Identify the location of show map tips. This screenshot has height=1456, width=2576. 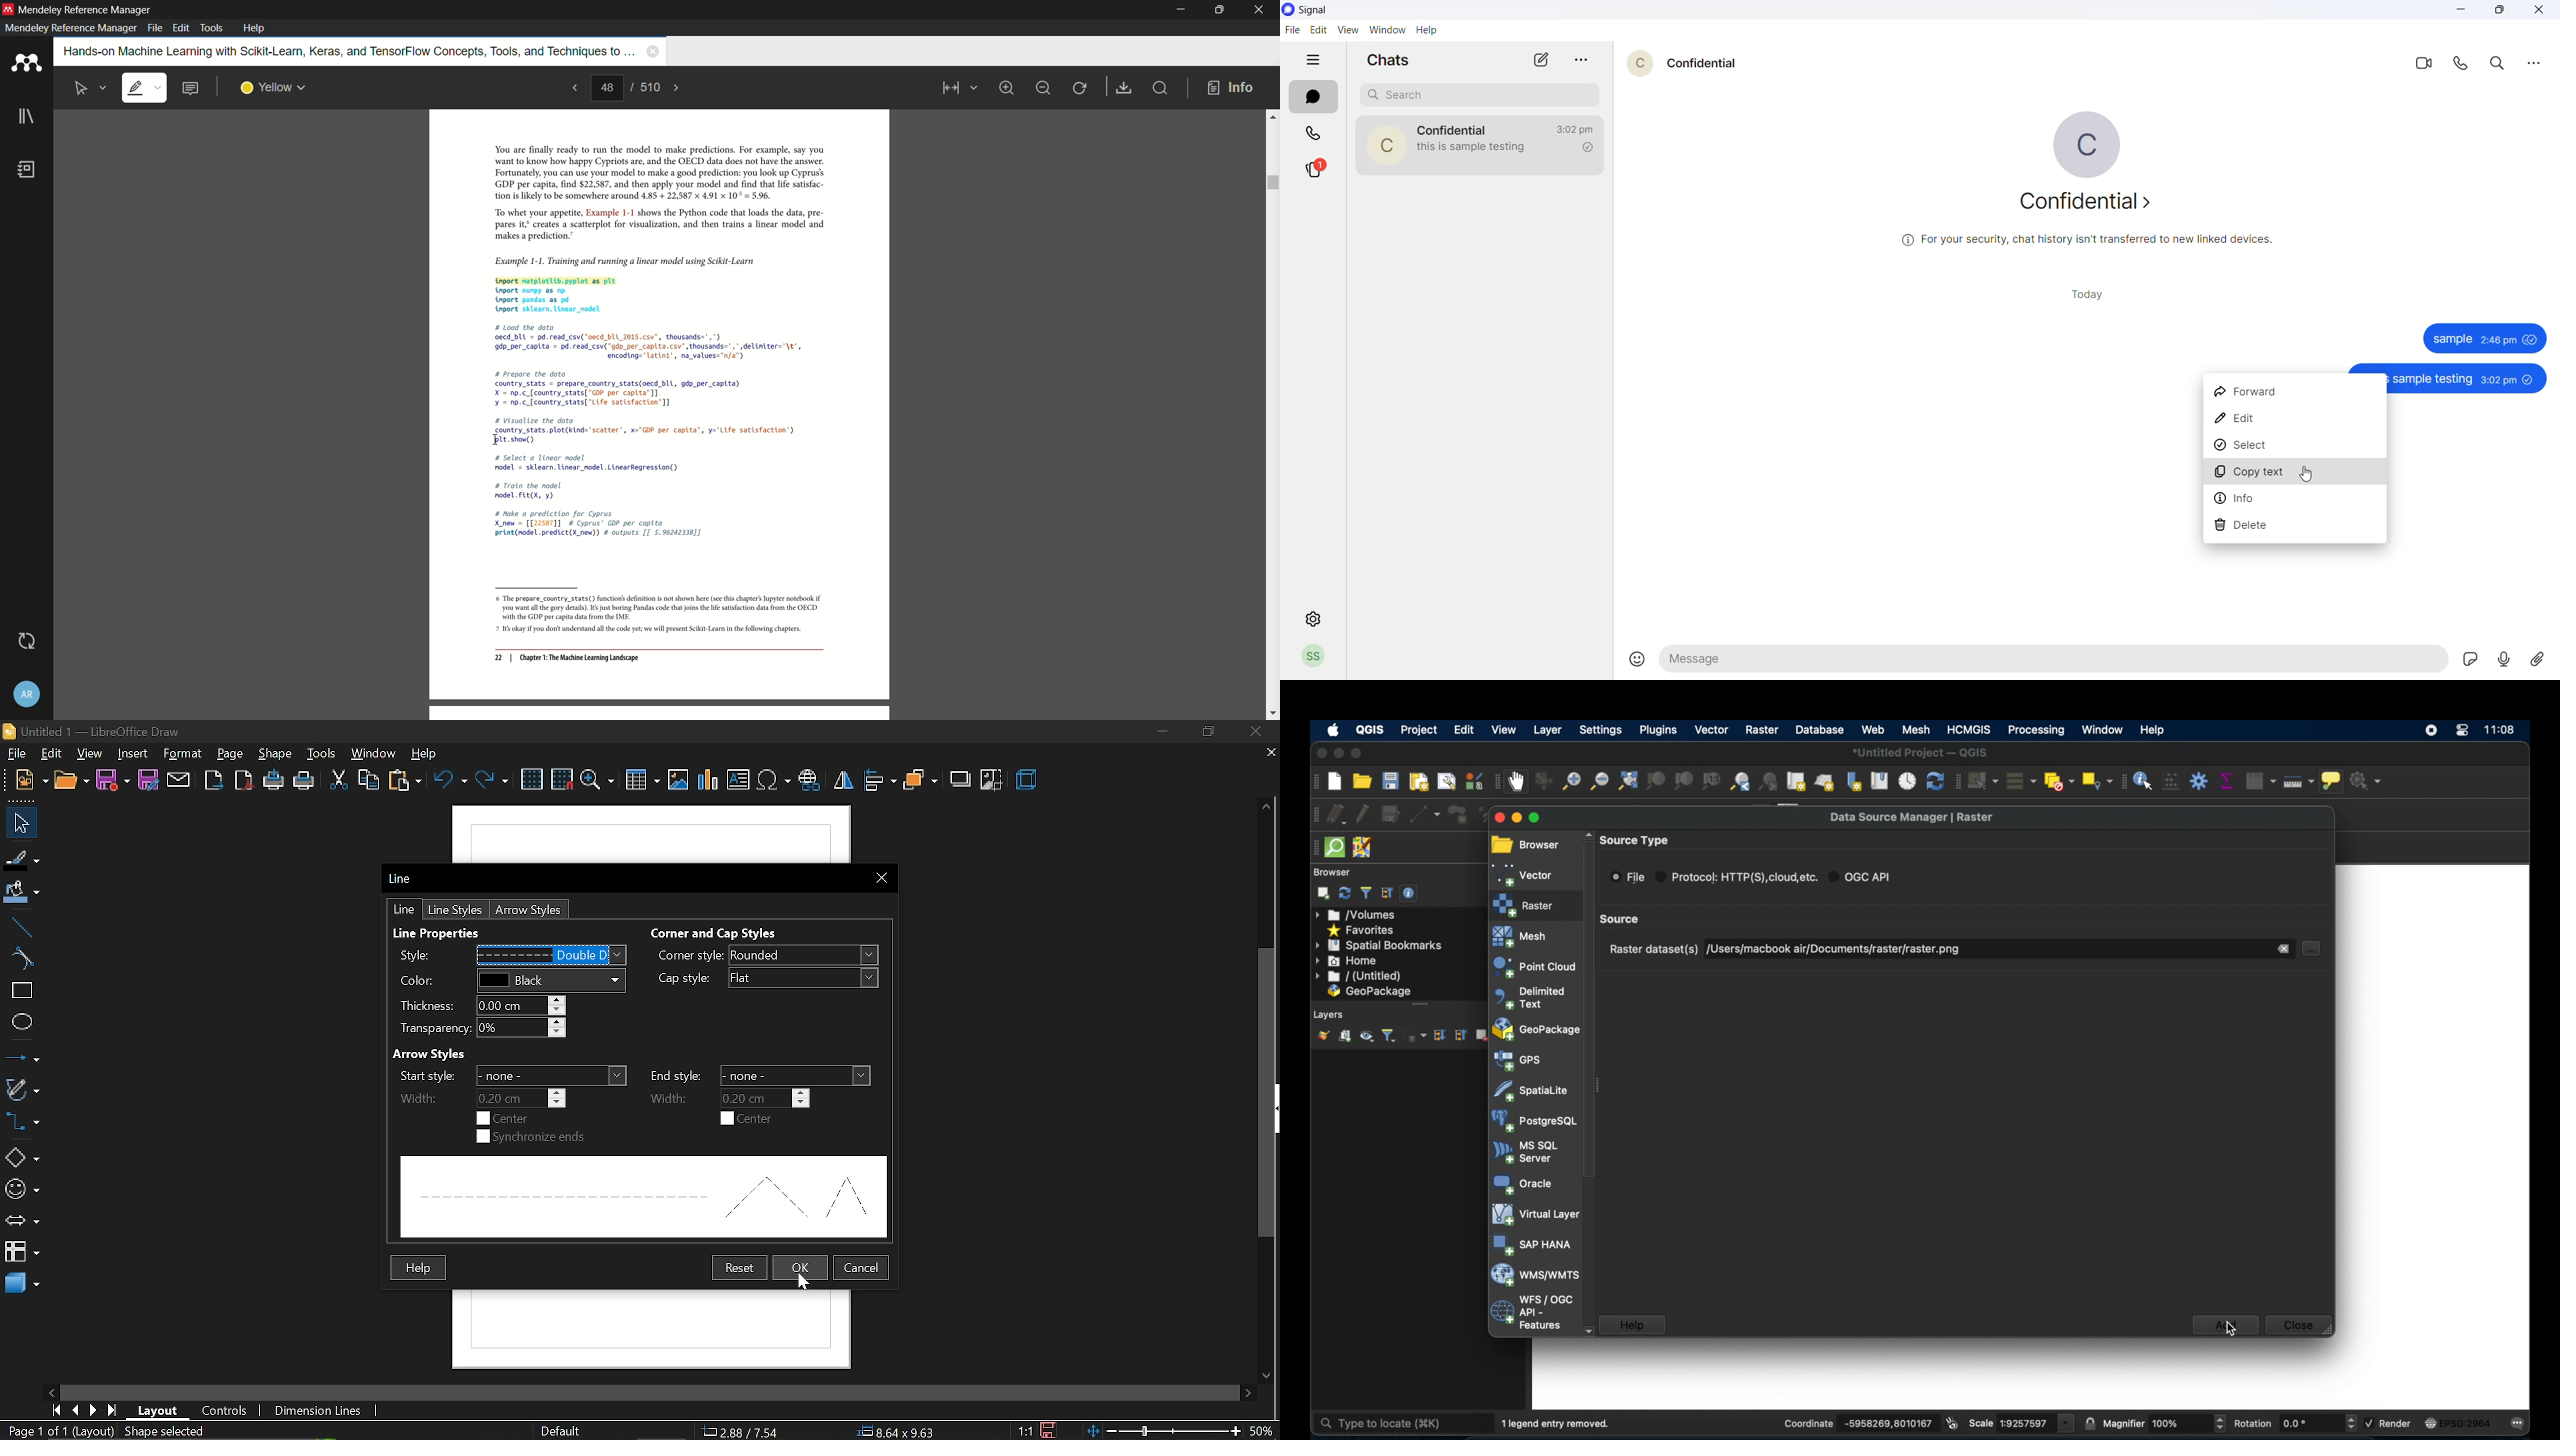
(2333, 783).